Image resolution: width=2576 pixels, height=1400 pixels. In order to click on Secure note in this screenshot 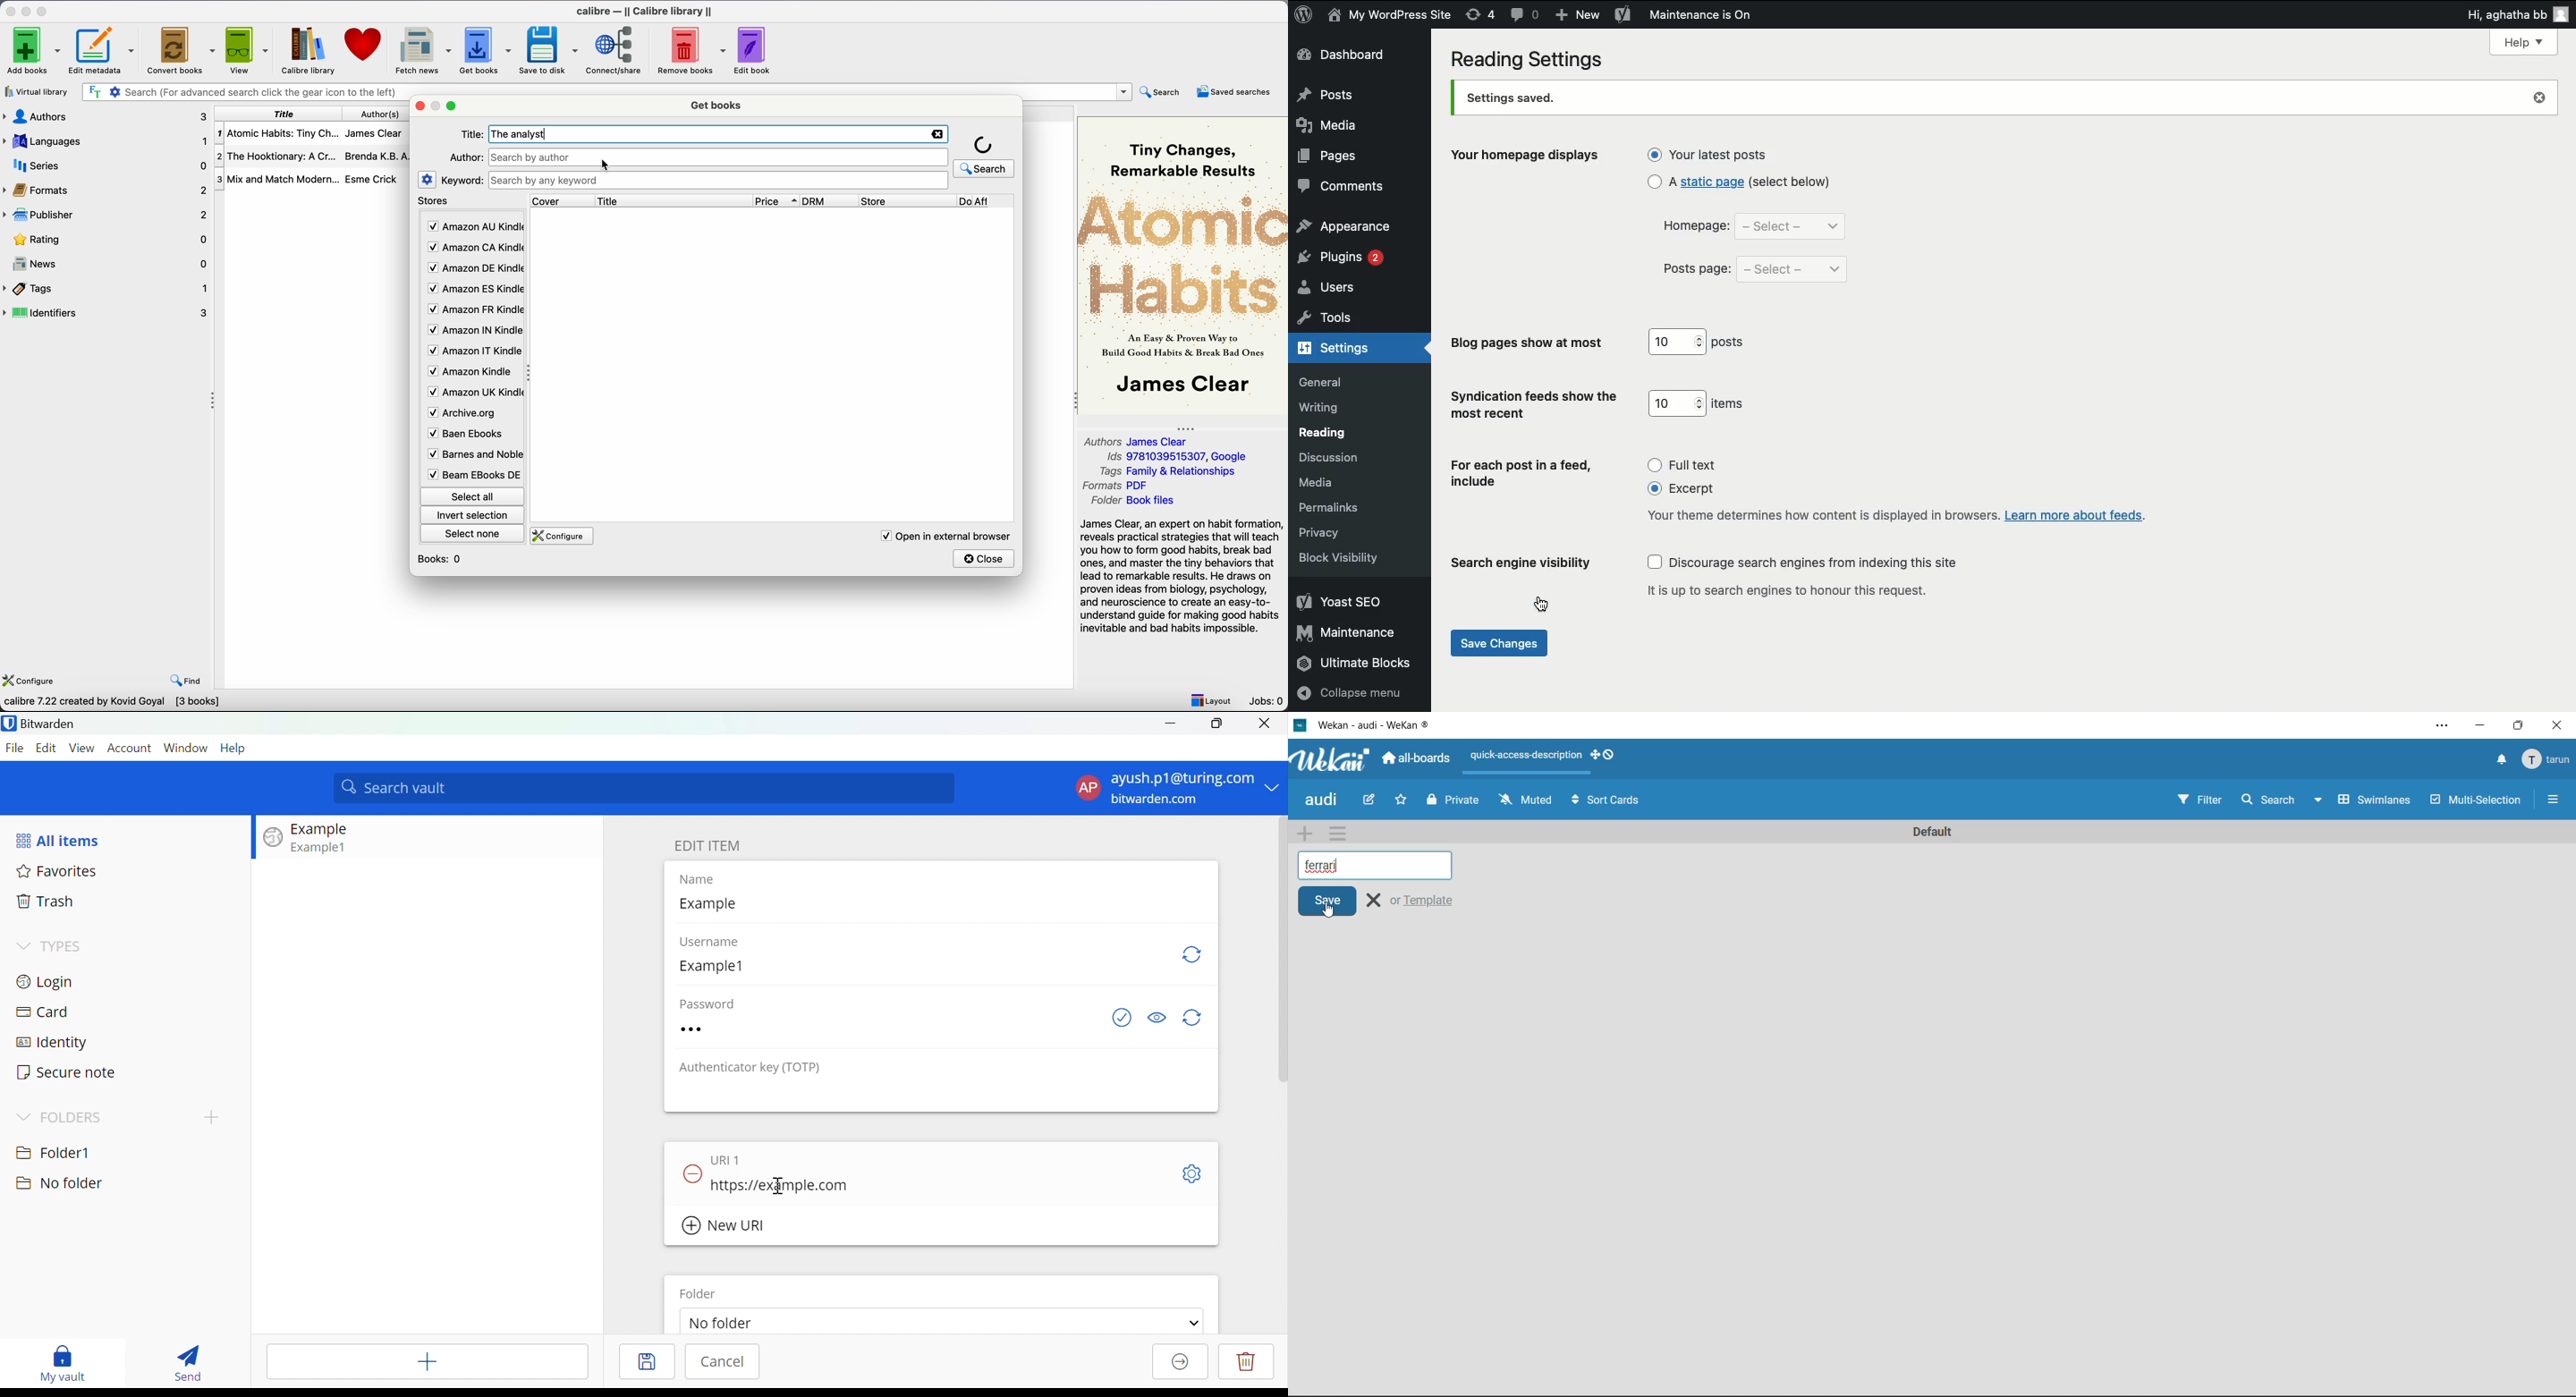, I will do `click(66, 1073)`.